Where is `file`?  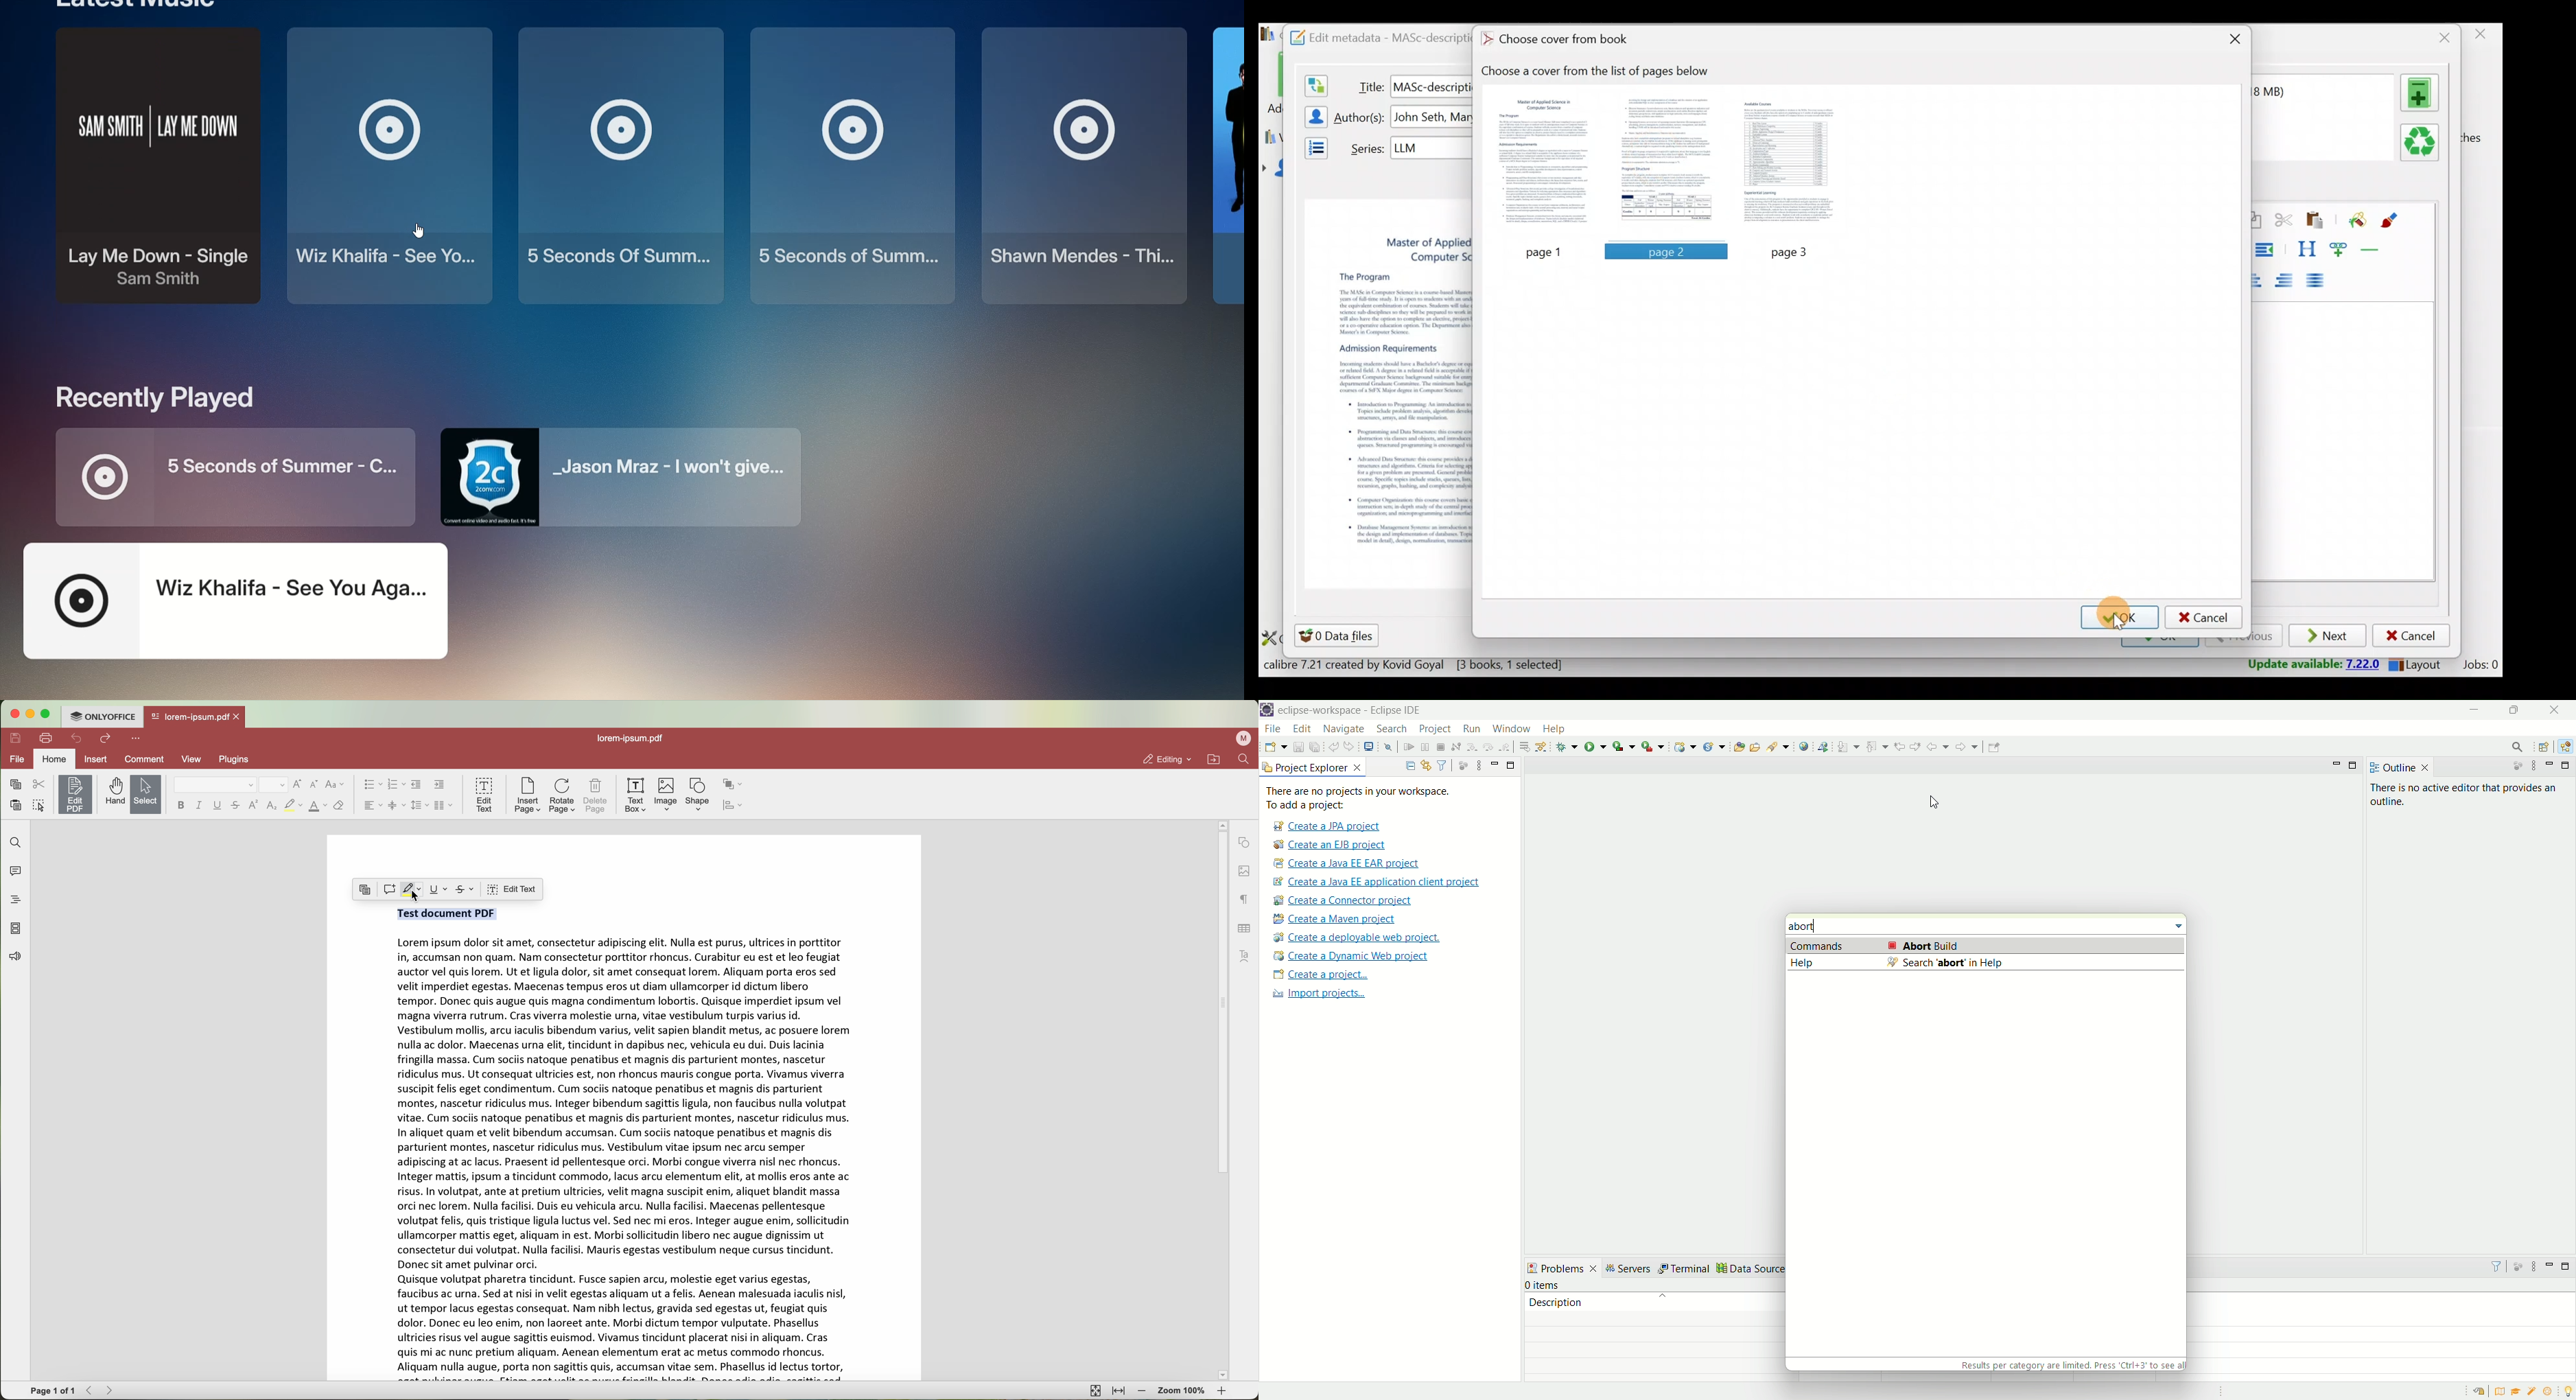 file is located at coordinates (16, 760).